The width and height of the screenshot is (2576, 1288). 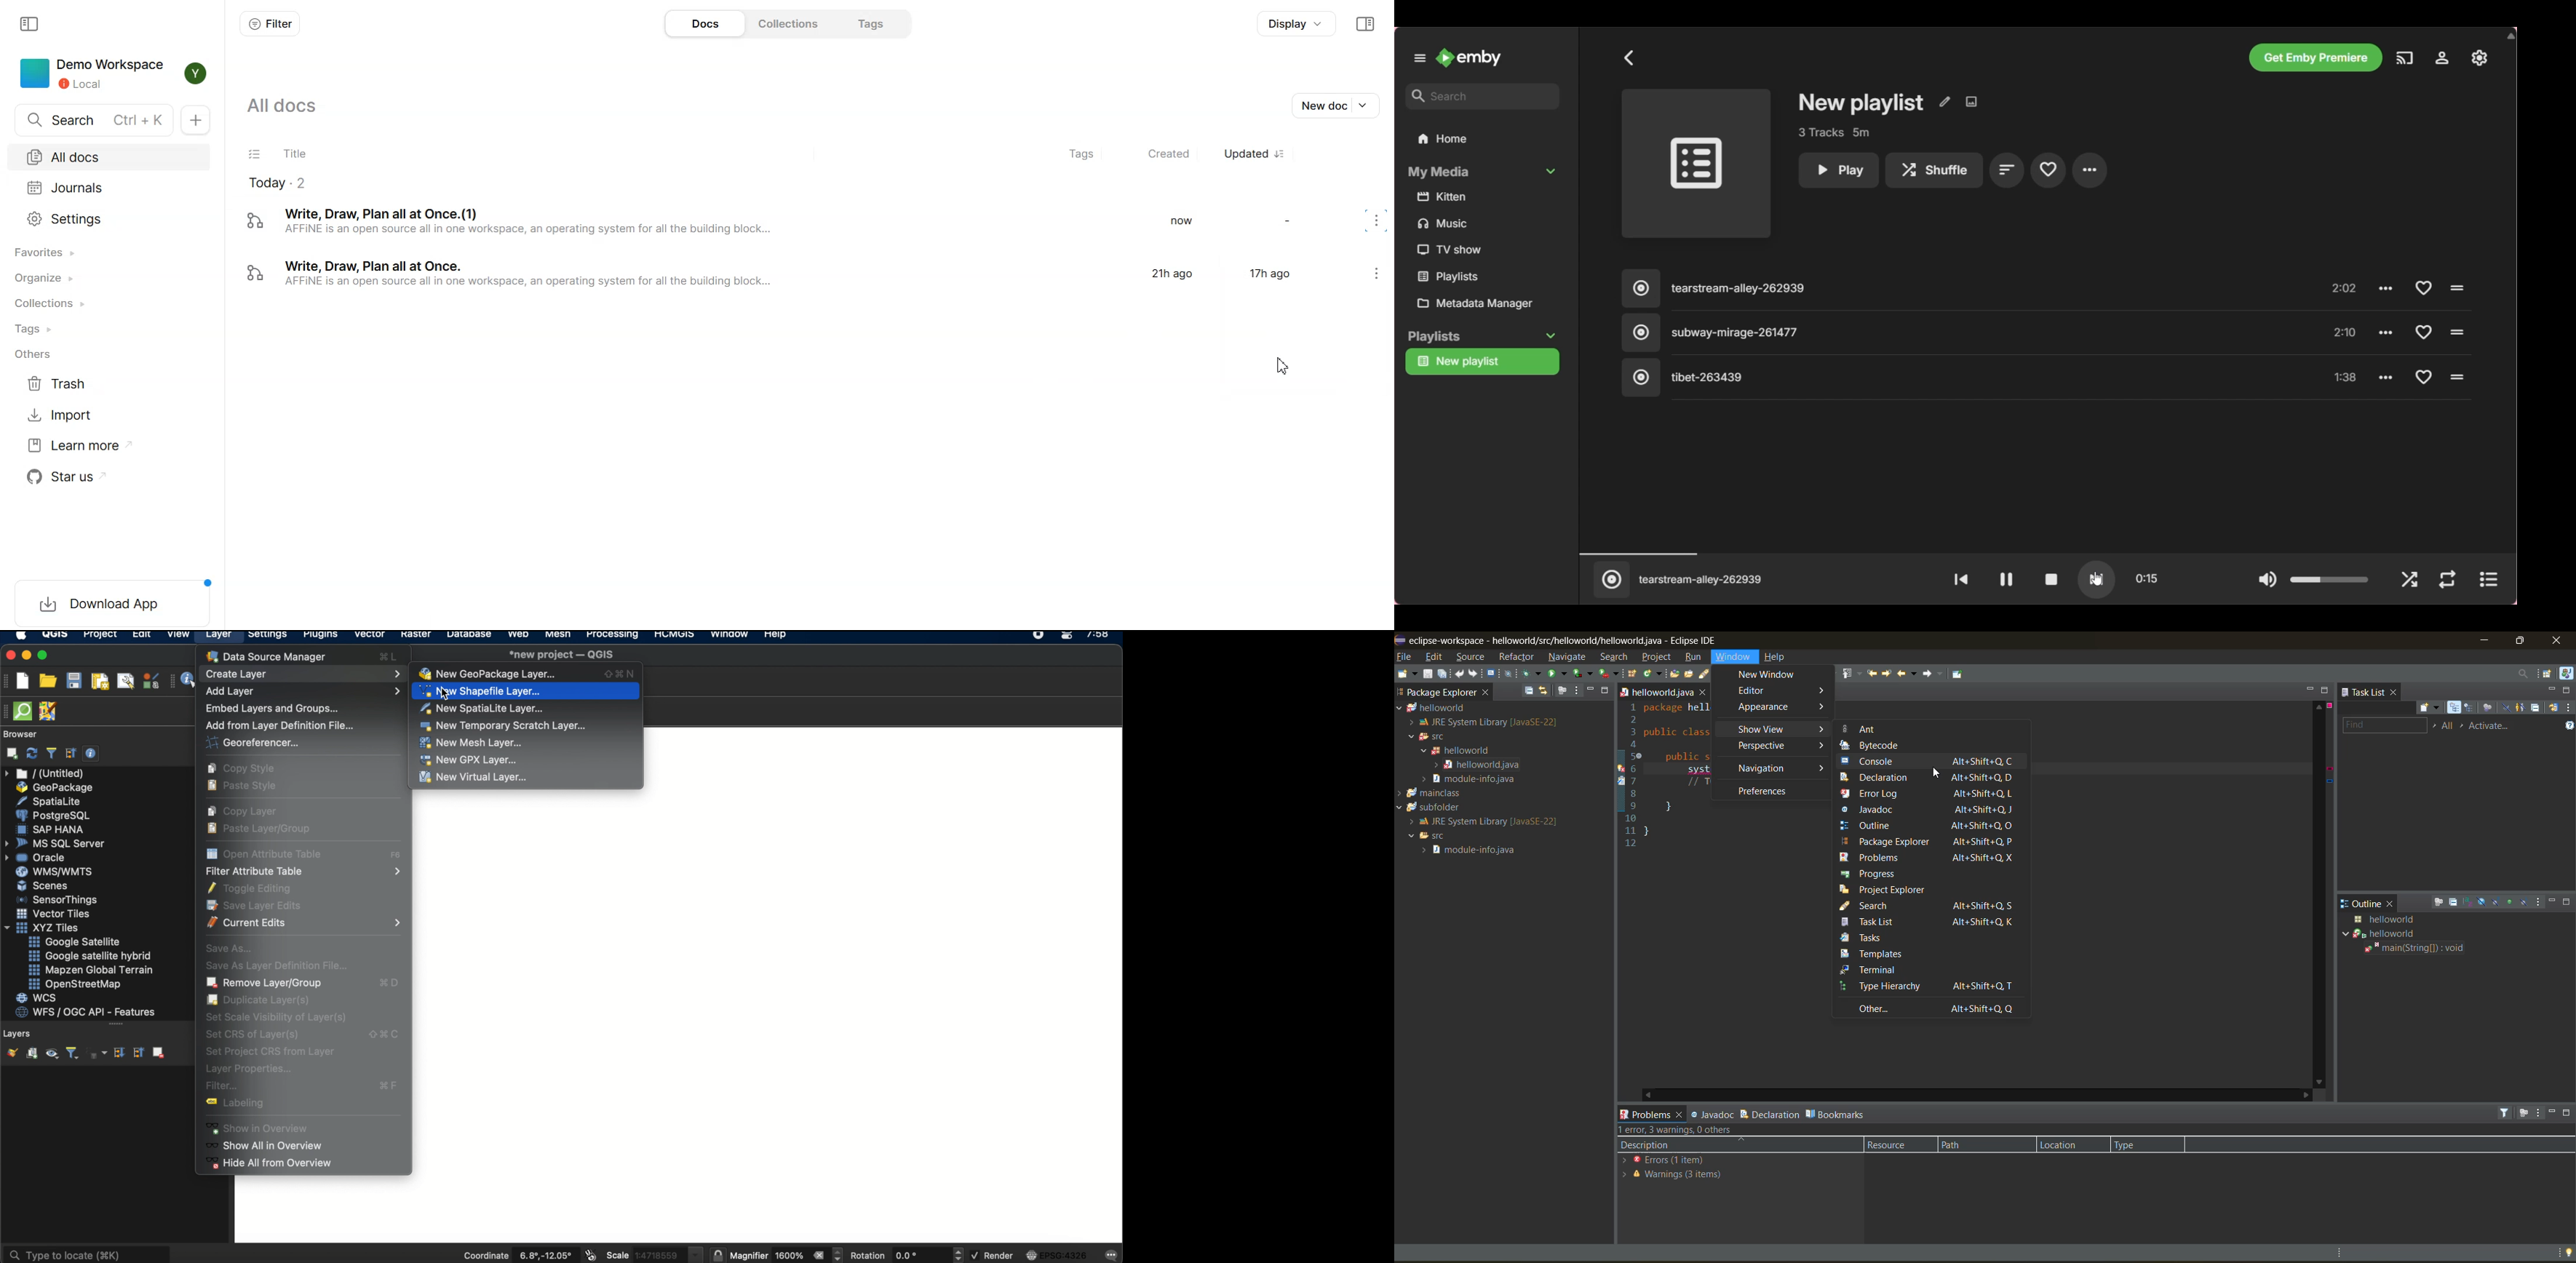 I want to click on collapse all, so click(x=1529, y=692).